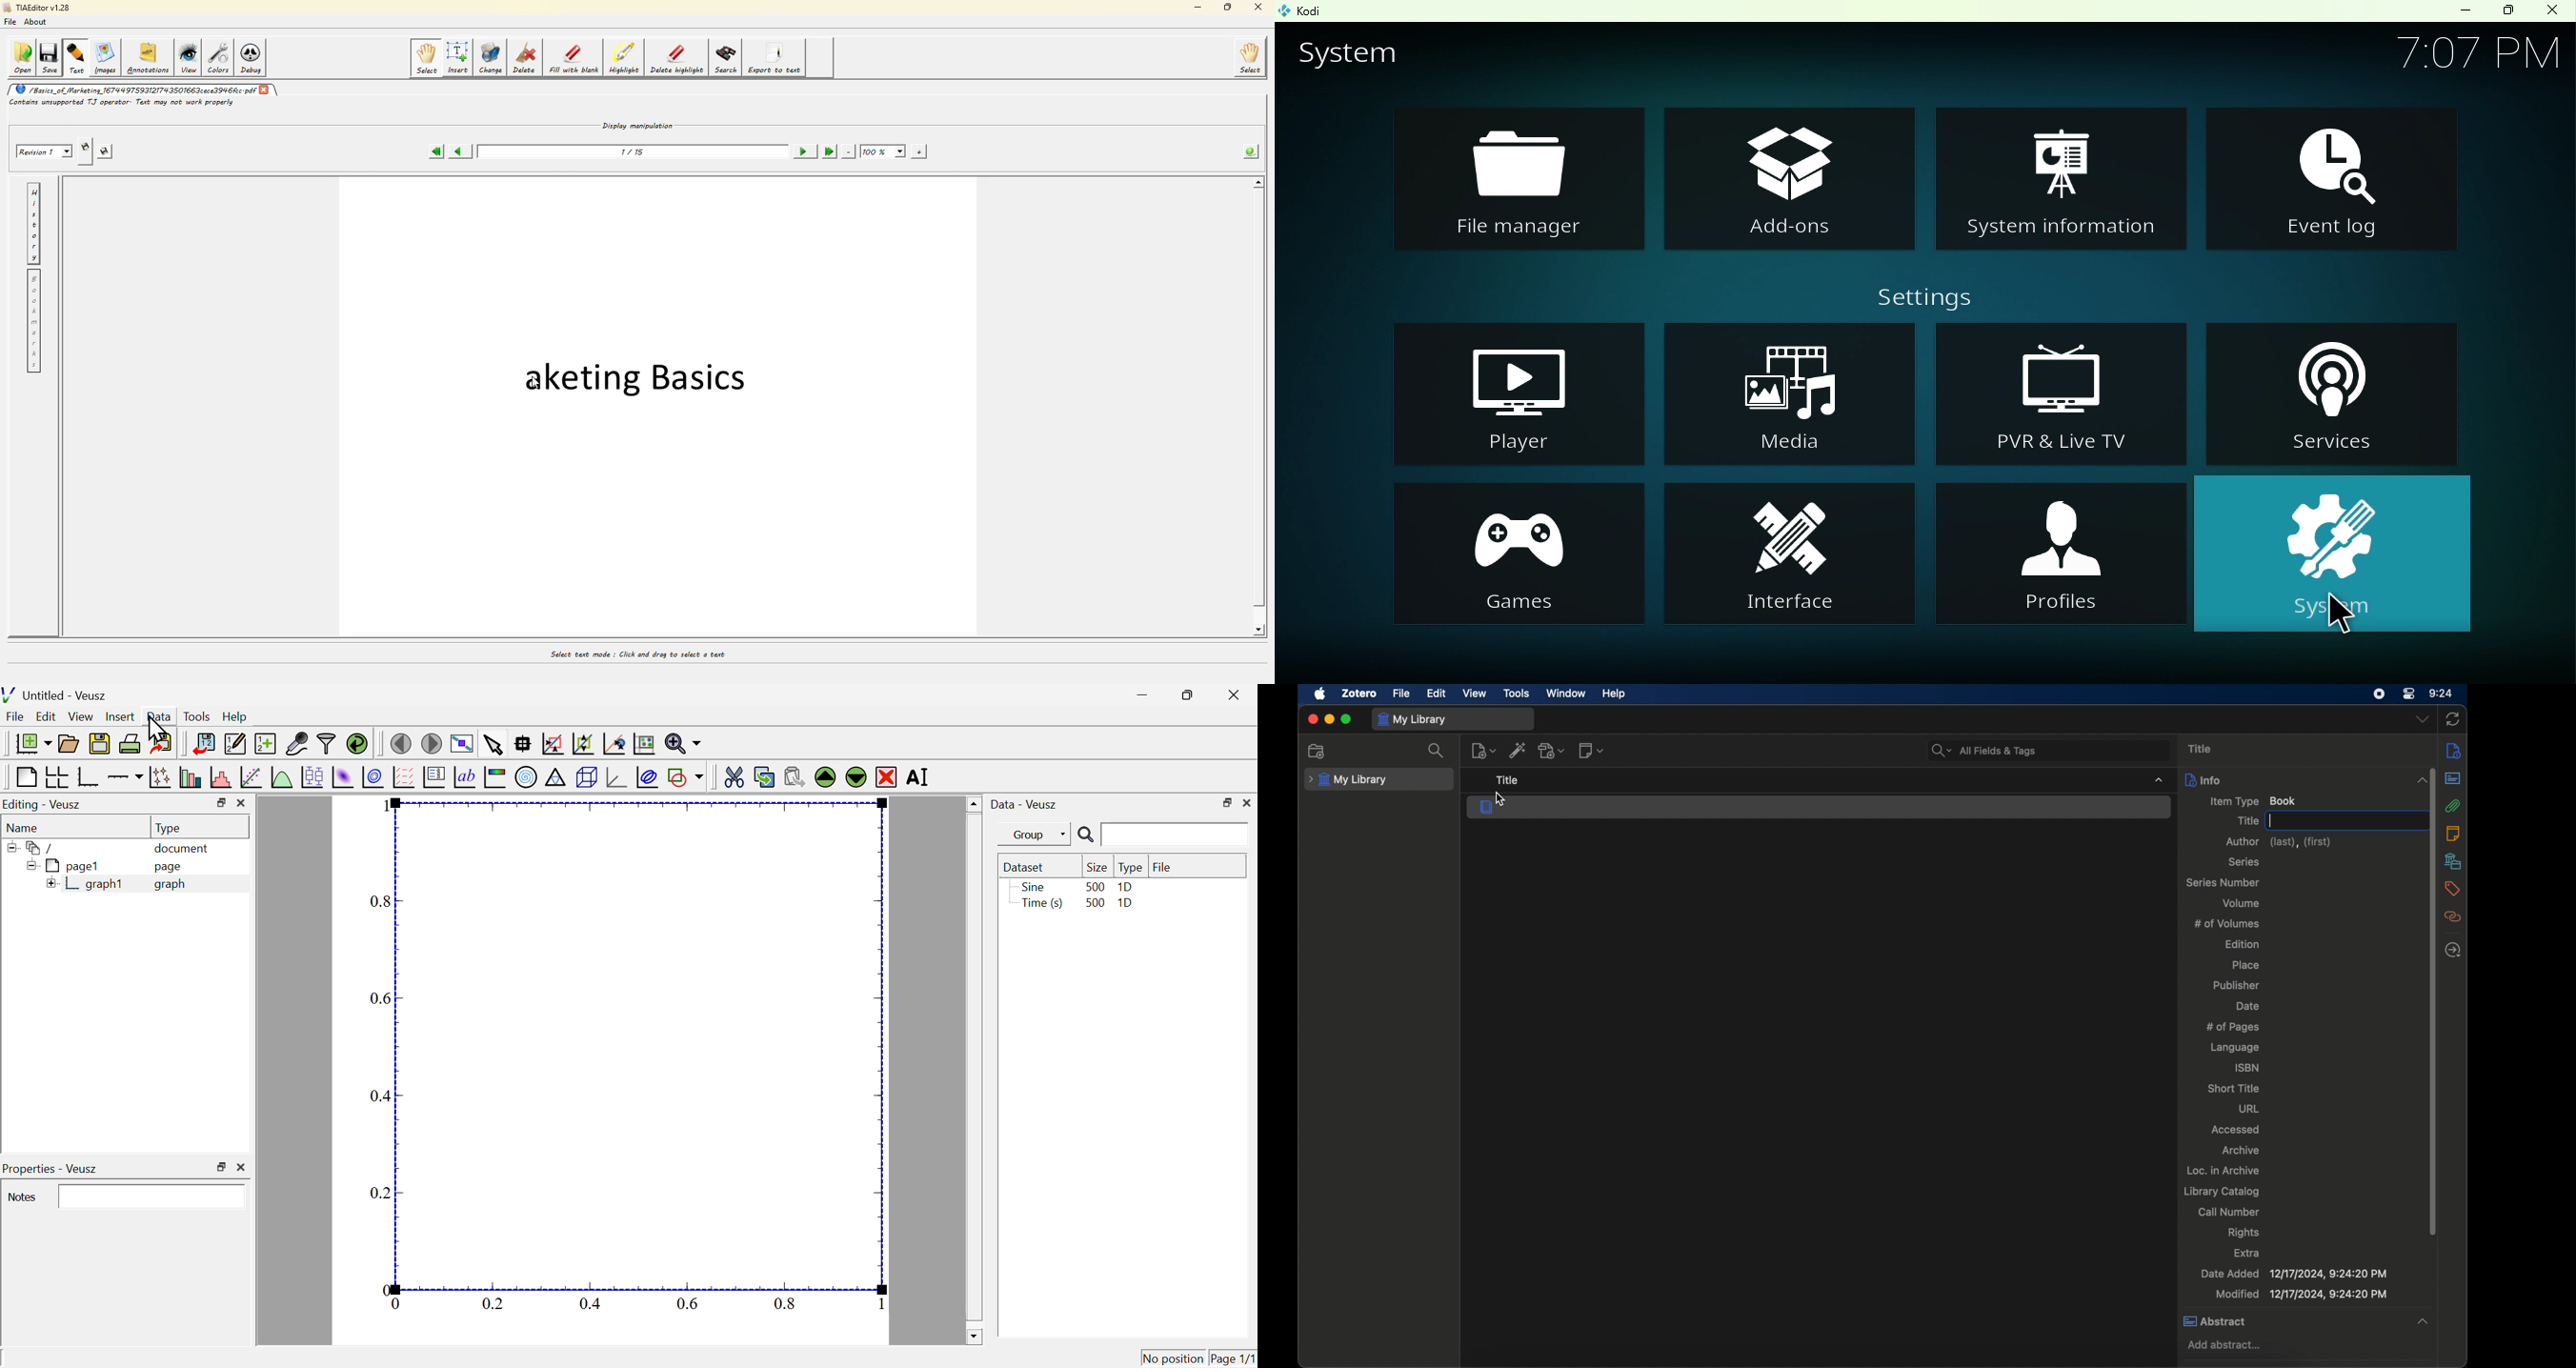  What do you see at coordinates (2453, 778) in the screenshot?
I see `abstract` at bounding box center [2453, 778].